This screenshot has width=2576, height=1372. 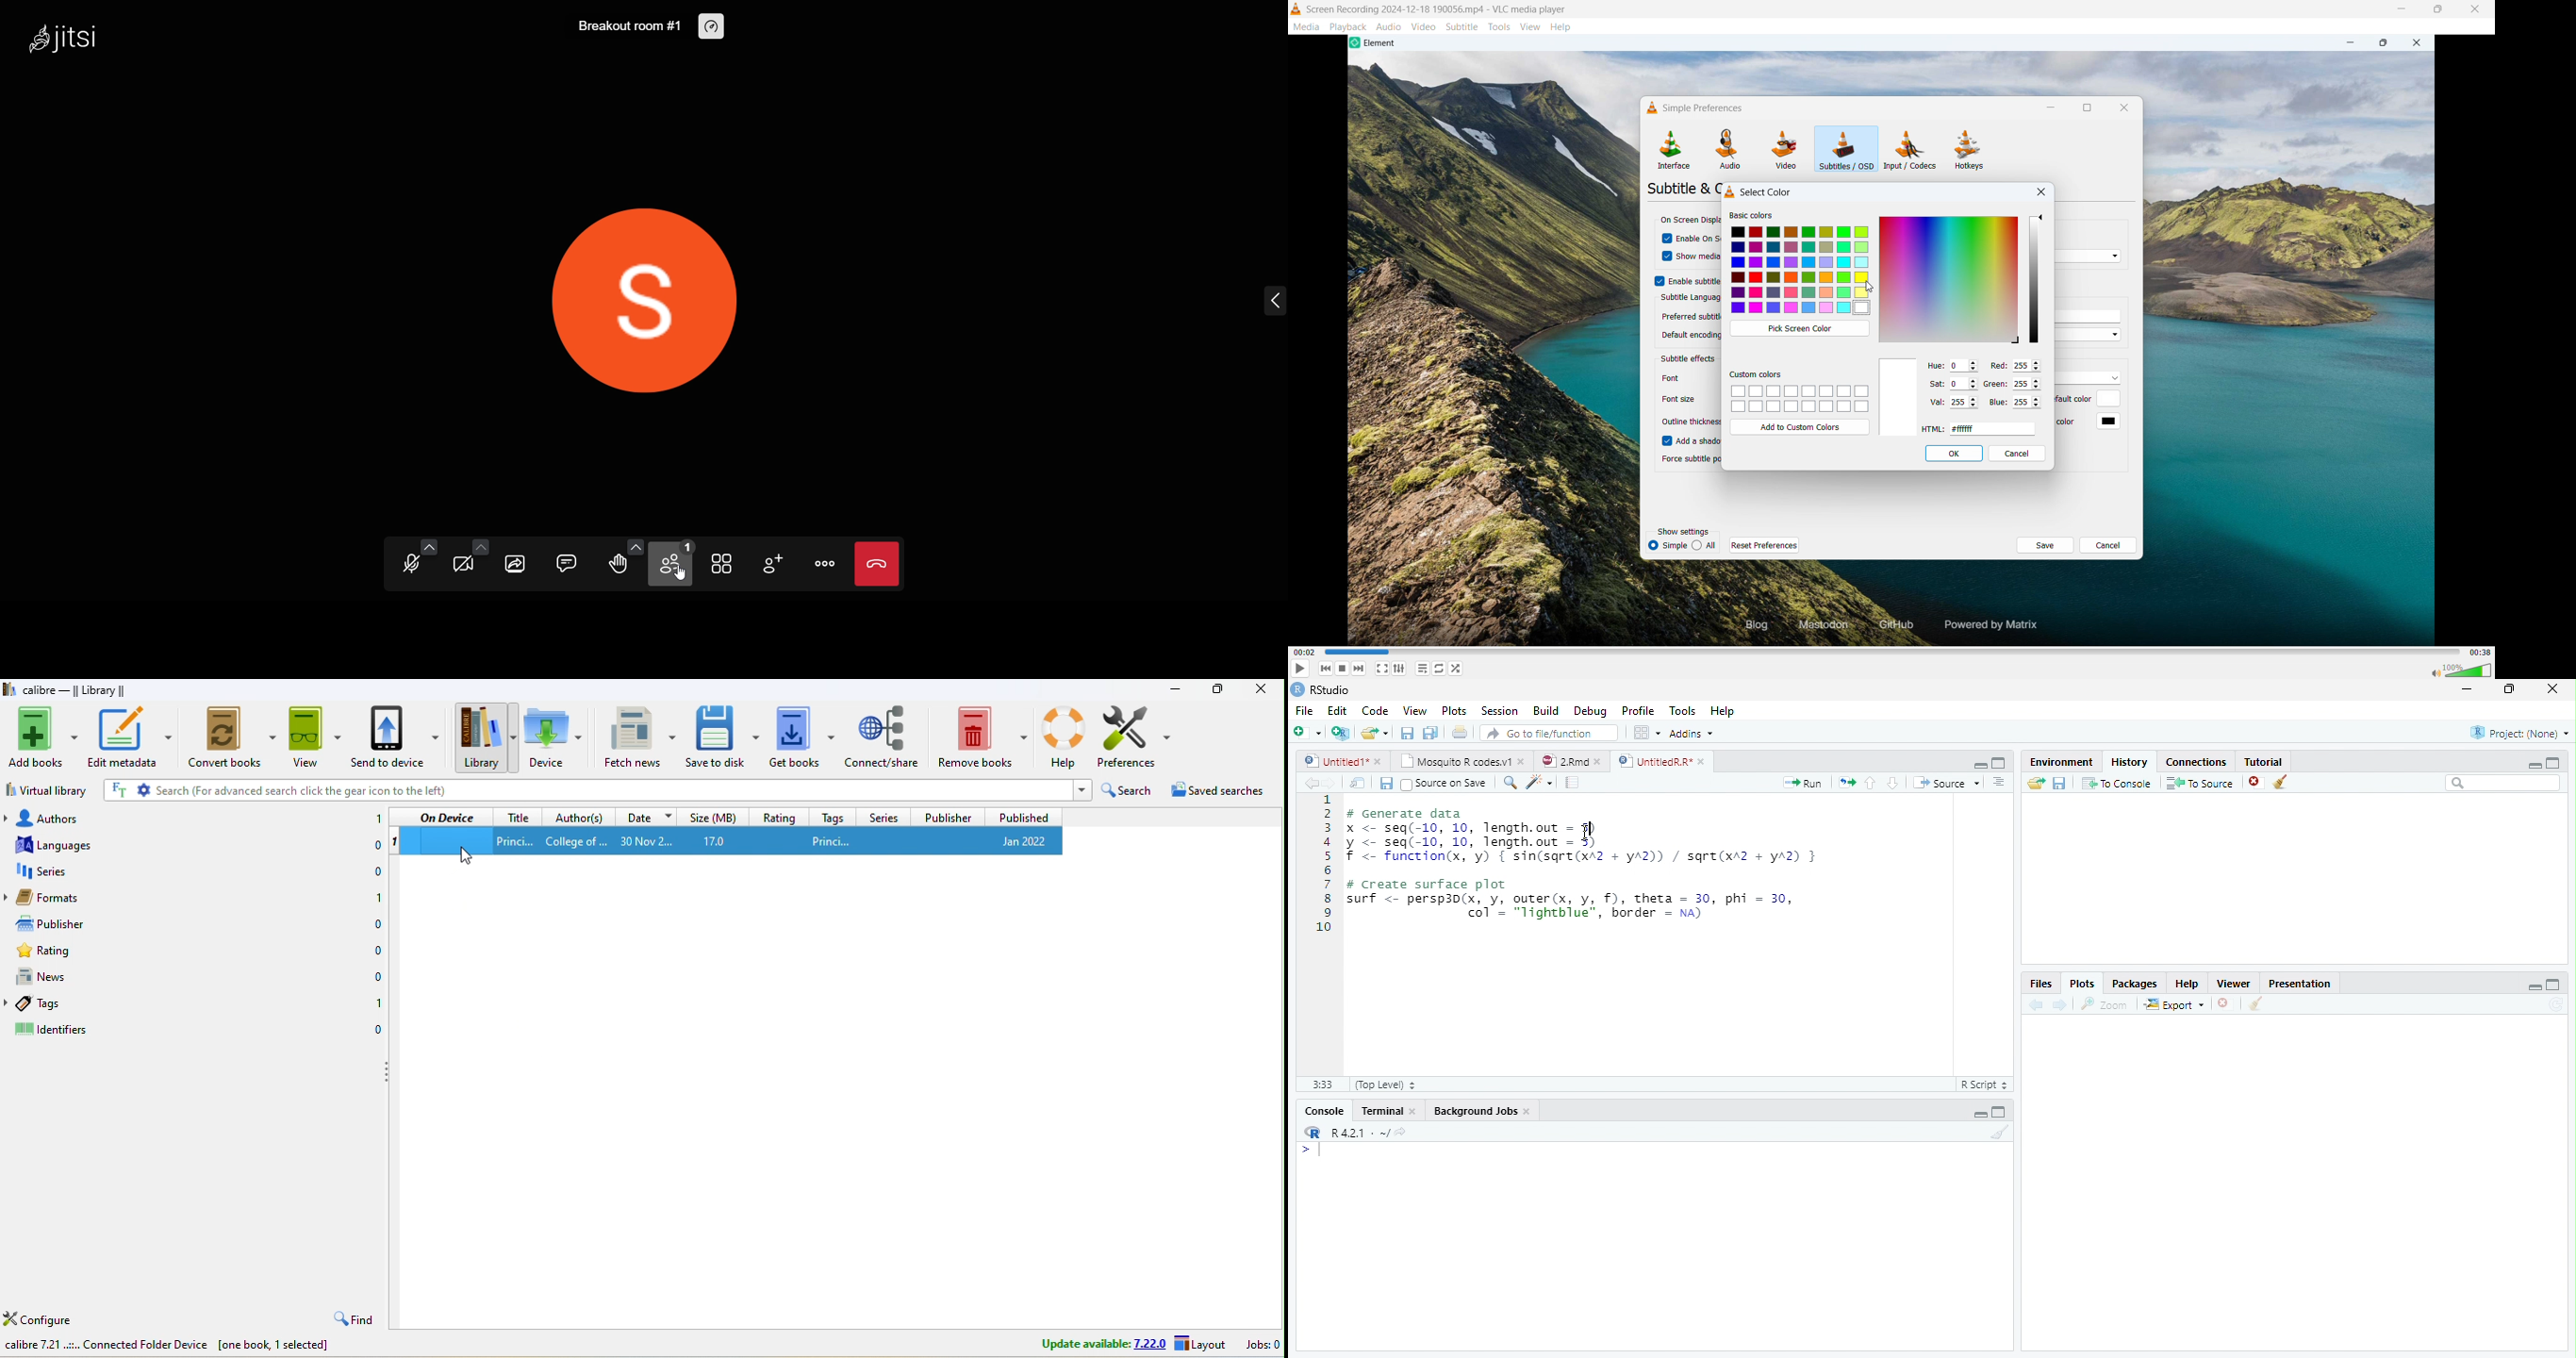 What do you see at coordinates (2199, 783) in the screenshot?
I see `To Source` at bounding box center [2199, 783].